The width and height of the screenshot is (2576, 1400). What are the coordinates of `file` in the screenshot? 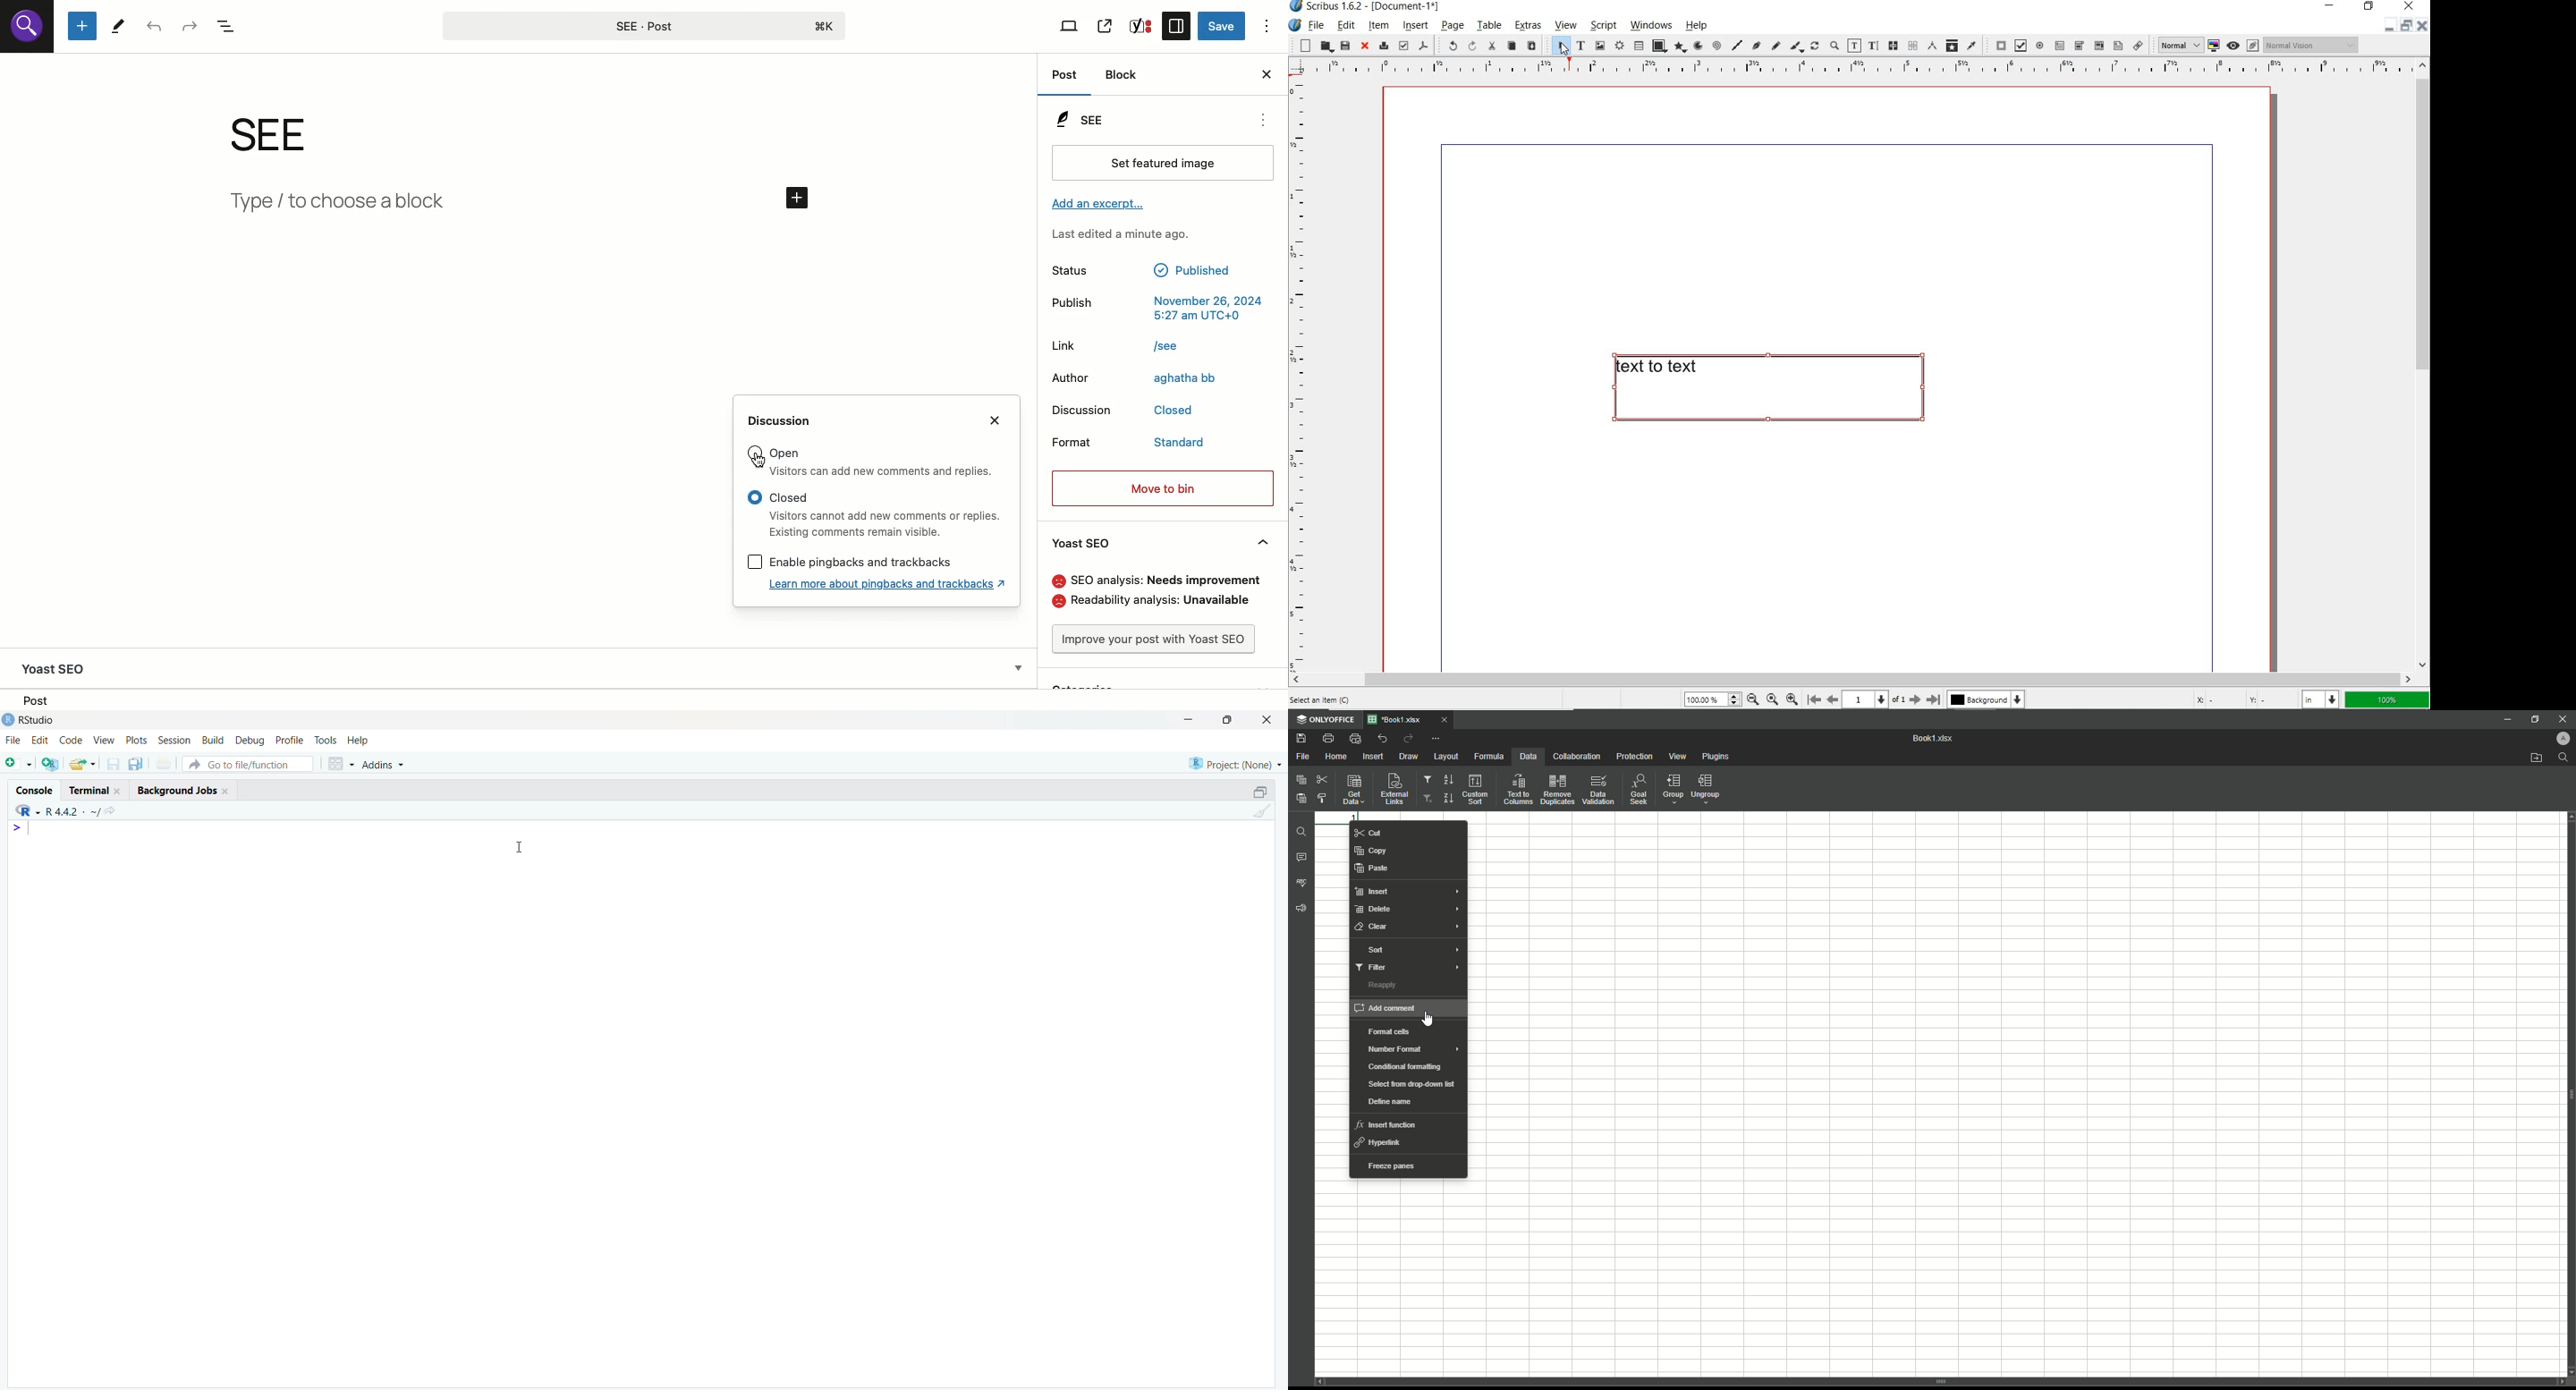 It's located at (13, 739).